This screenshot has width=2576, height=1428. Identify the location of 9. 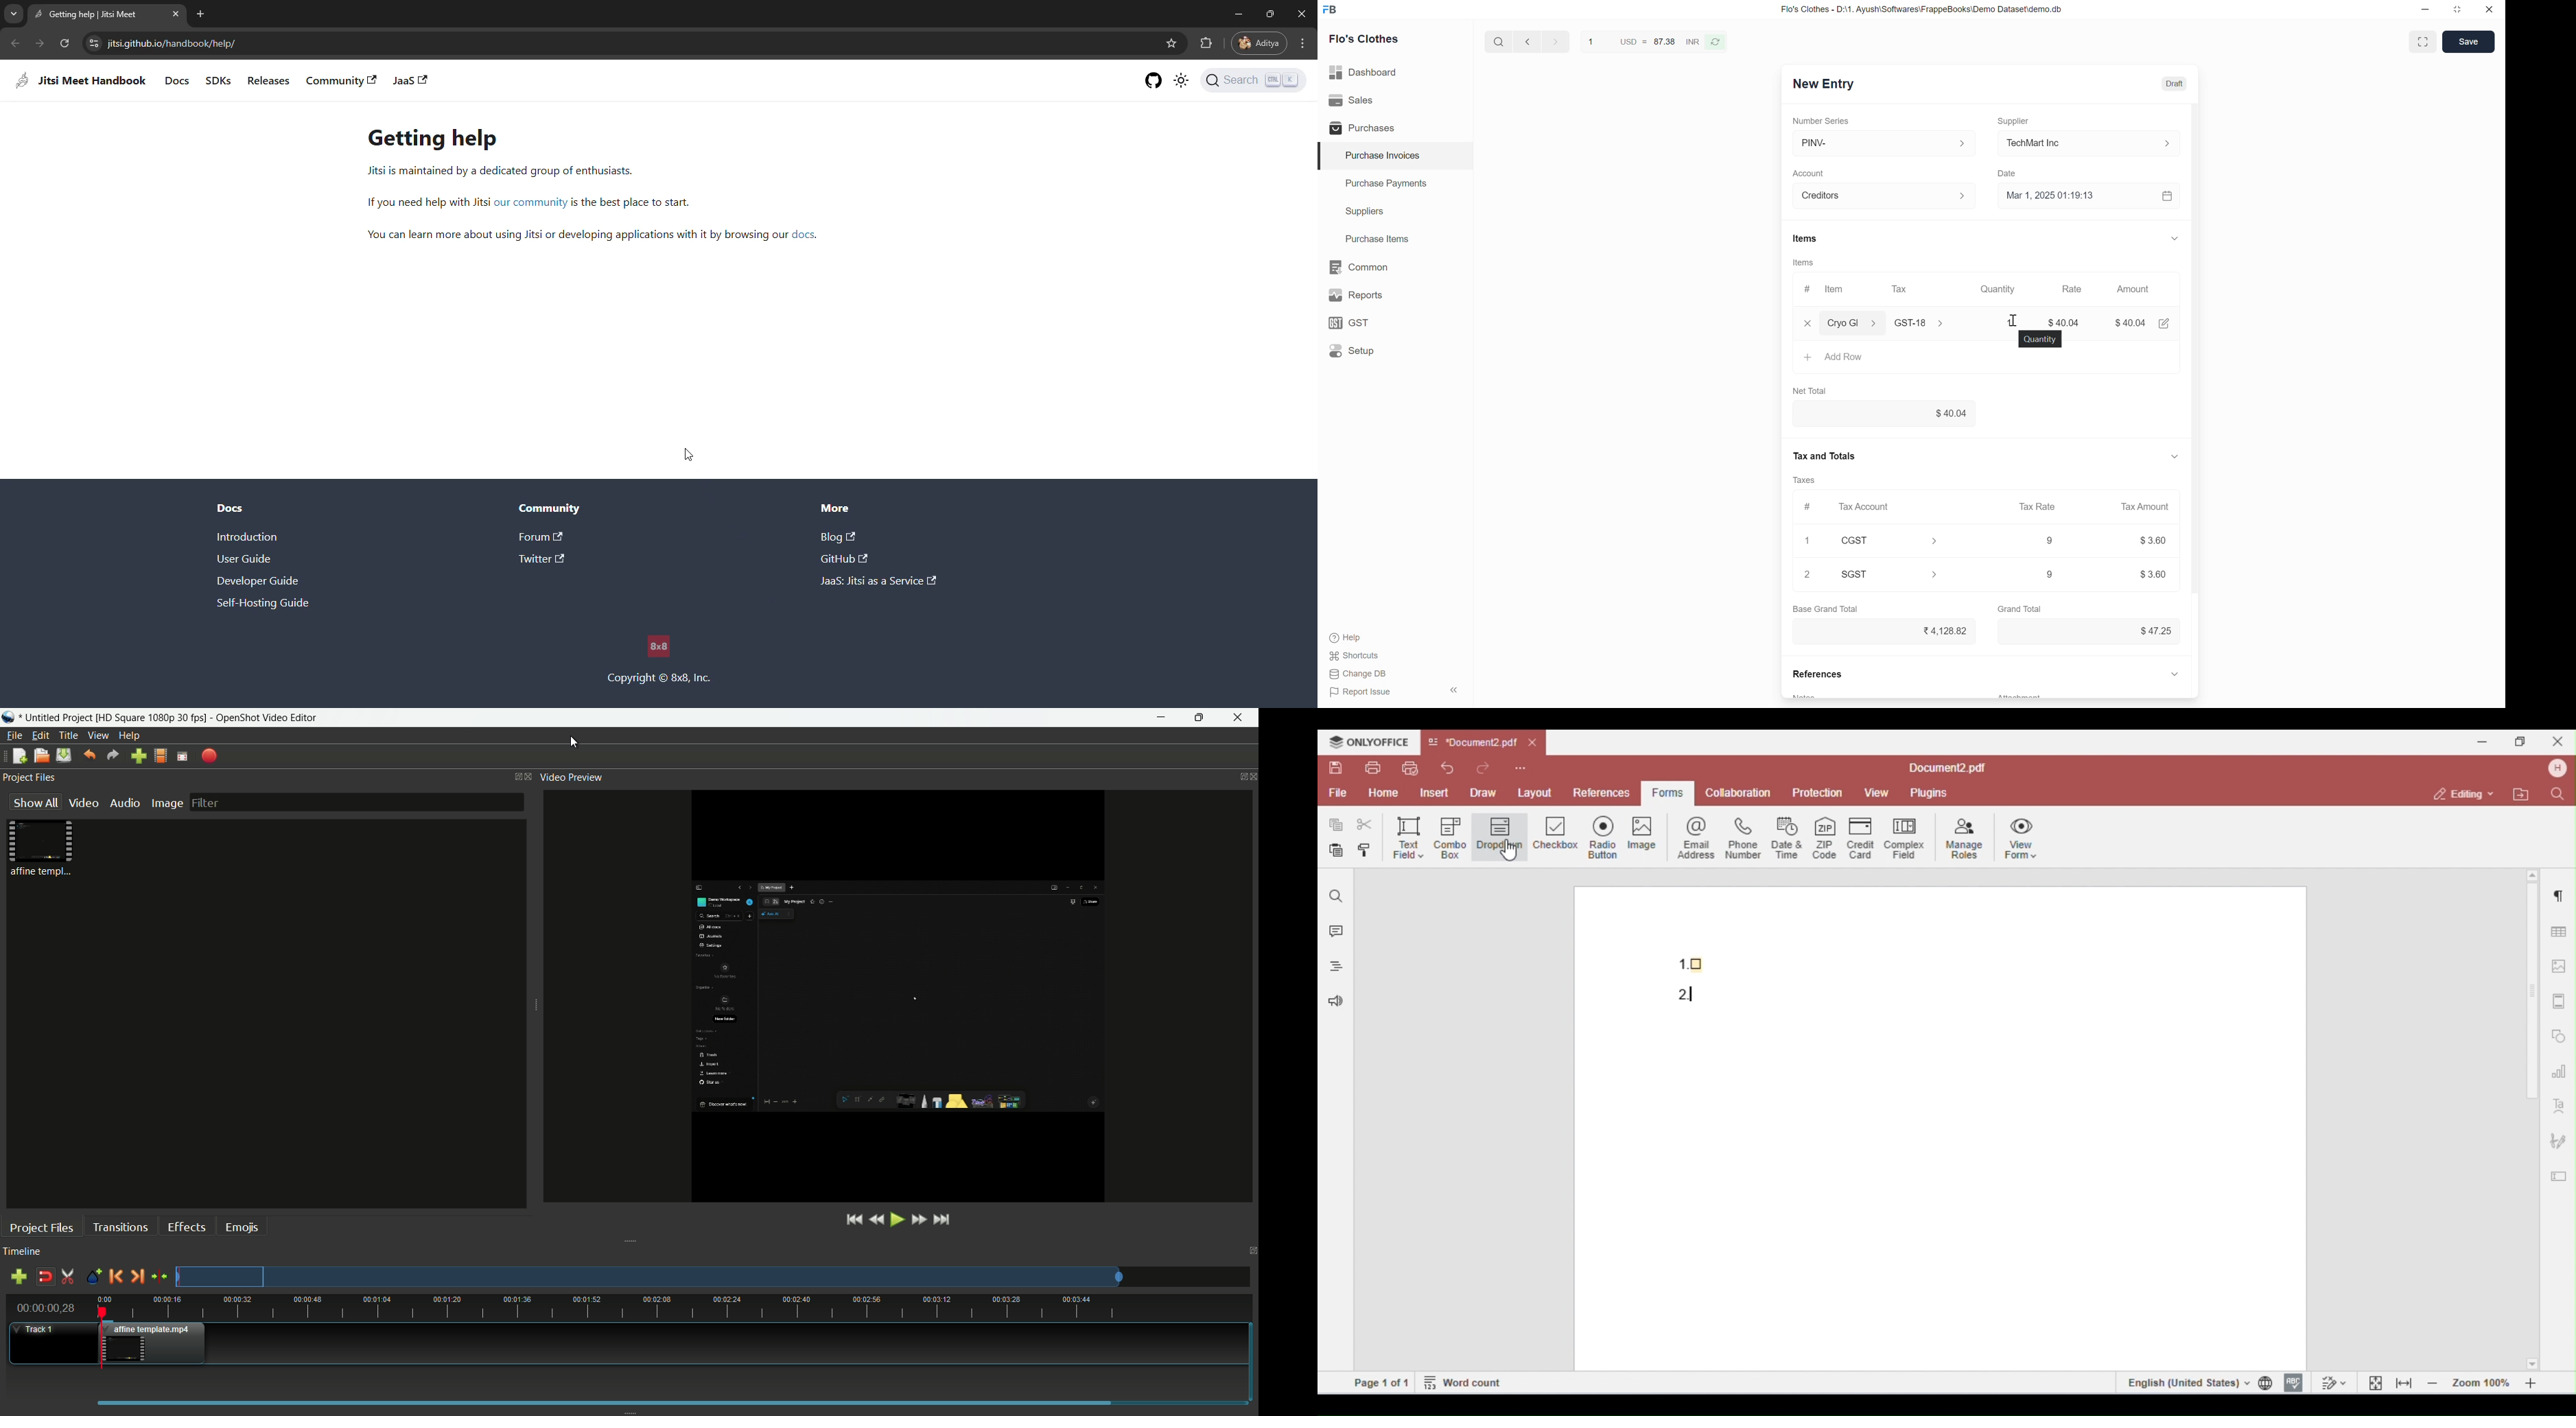
(2035, 575).